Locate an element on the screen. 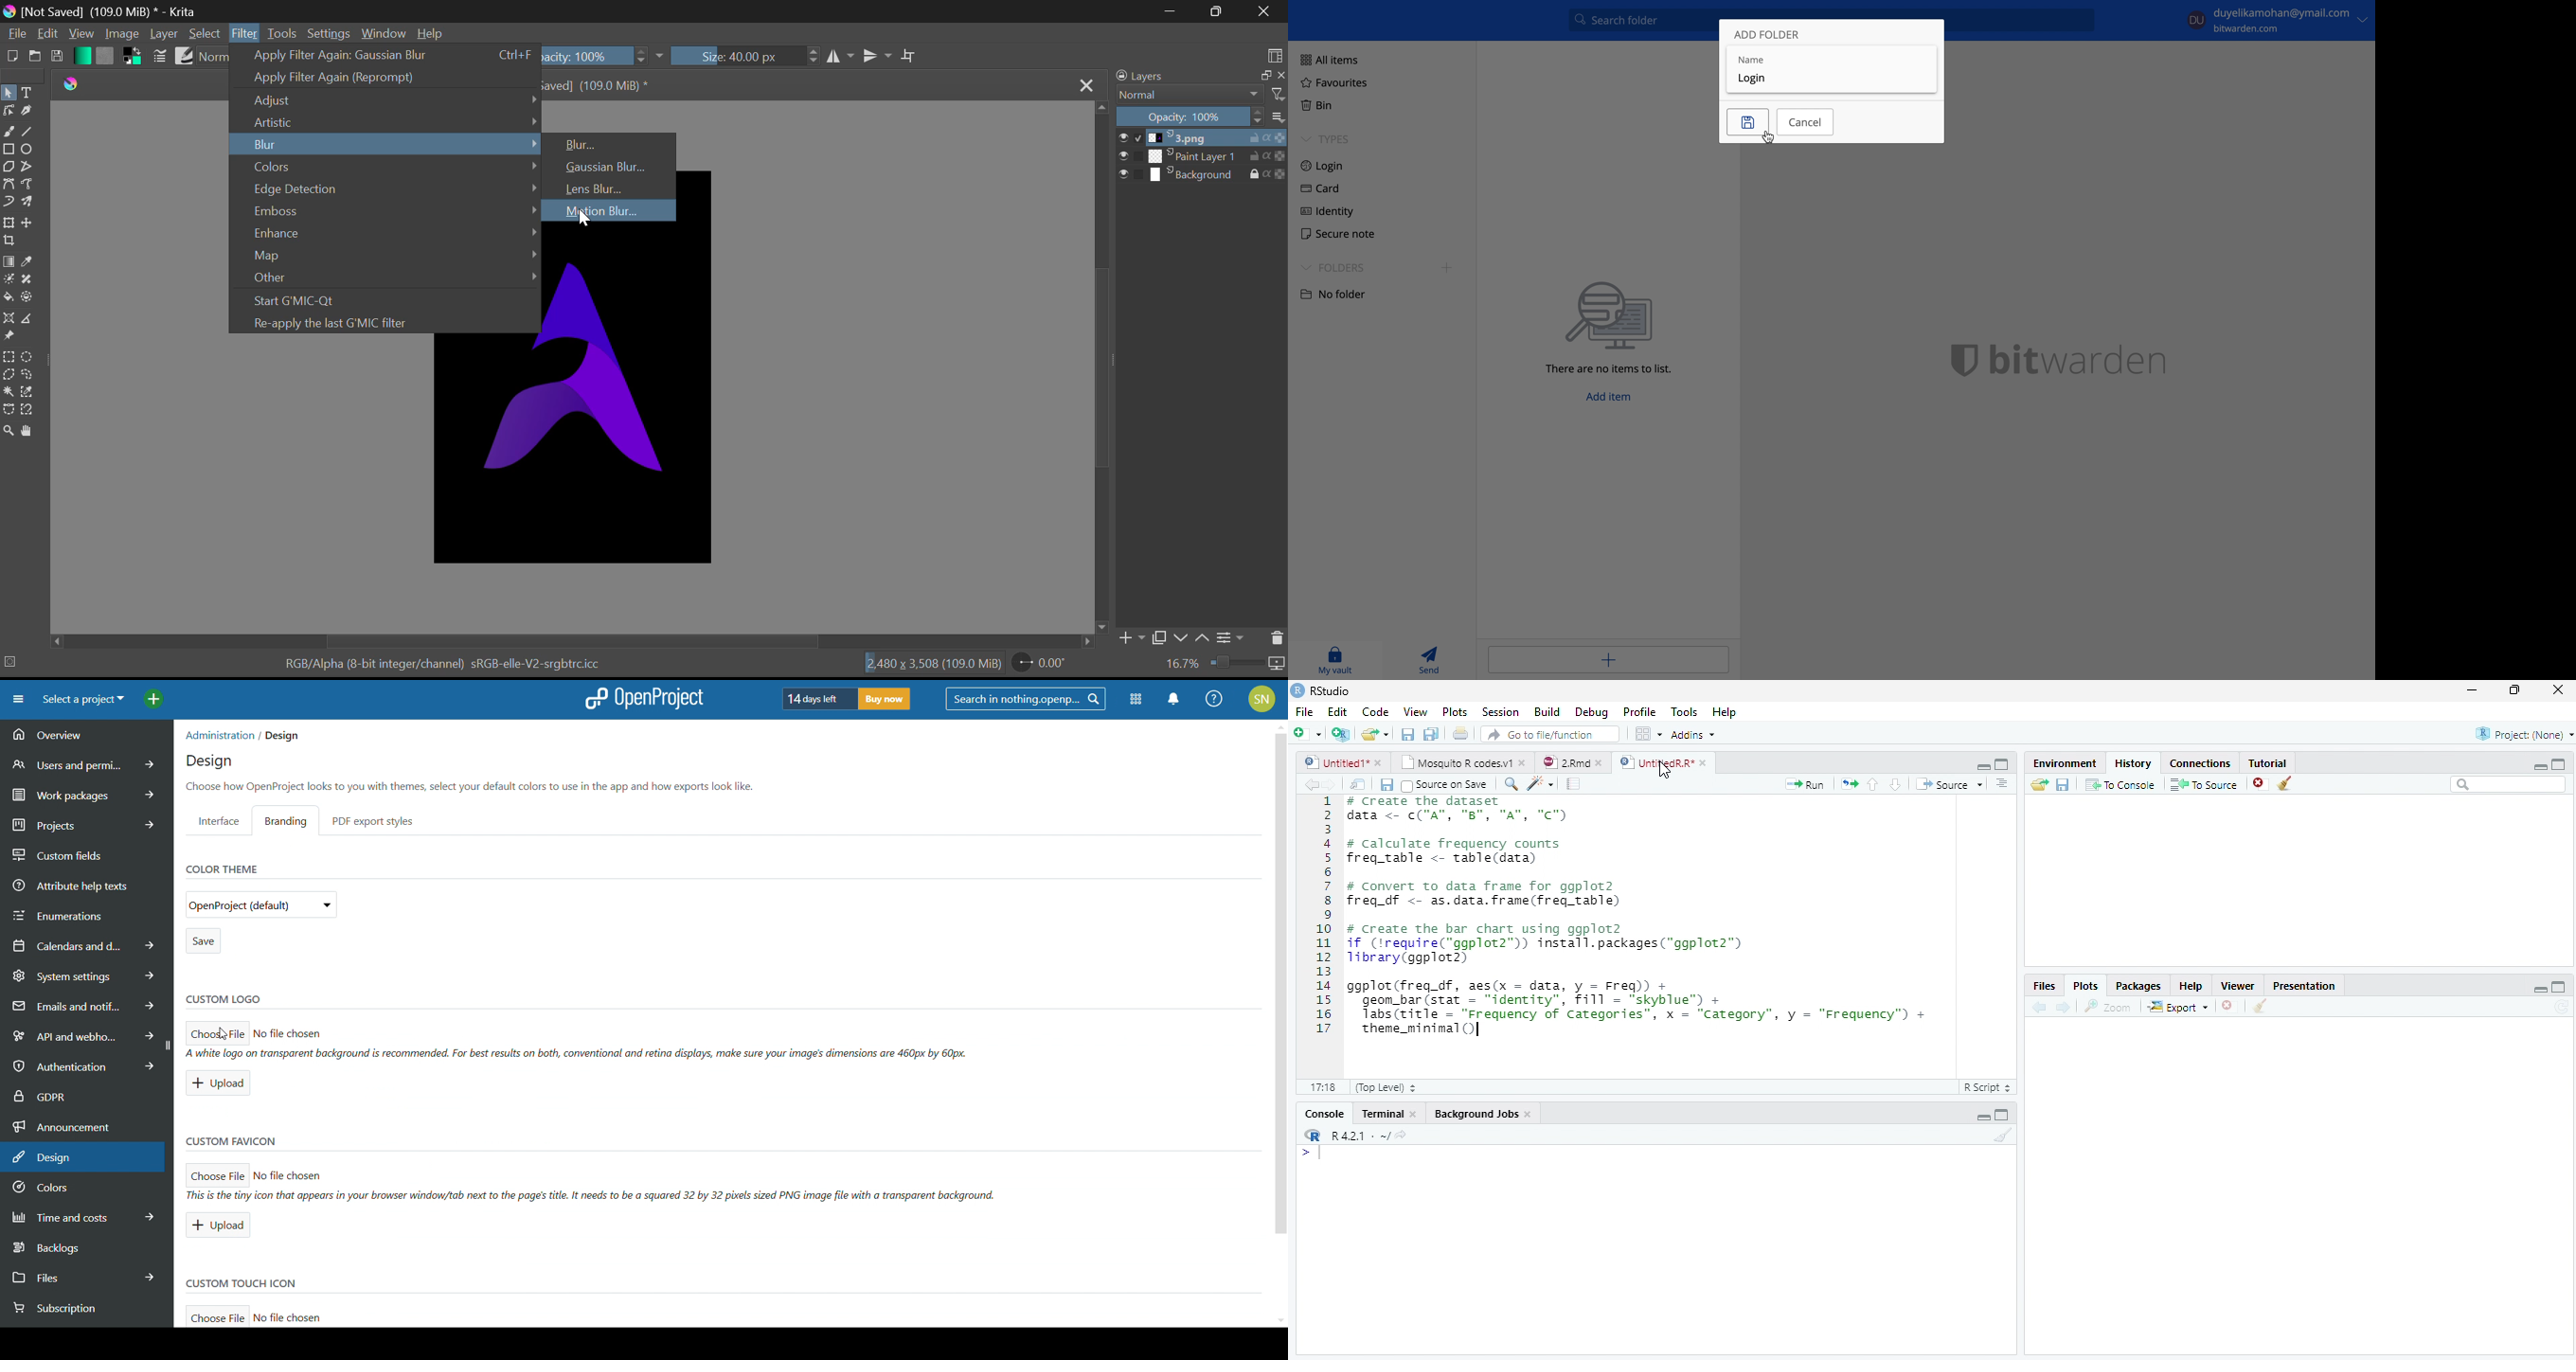  Minimize is located at coordinates (2541, 991).